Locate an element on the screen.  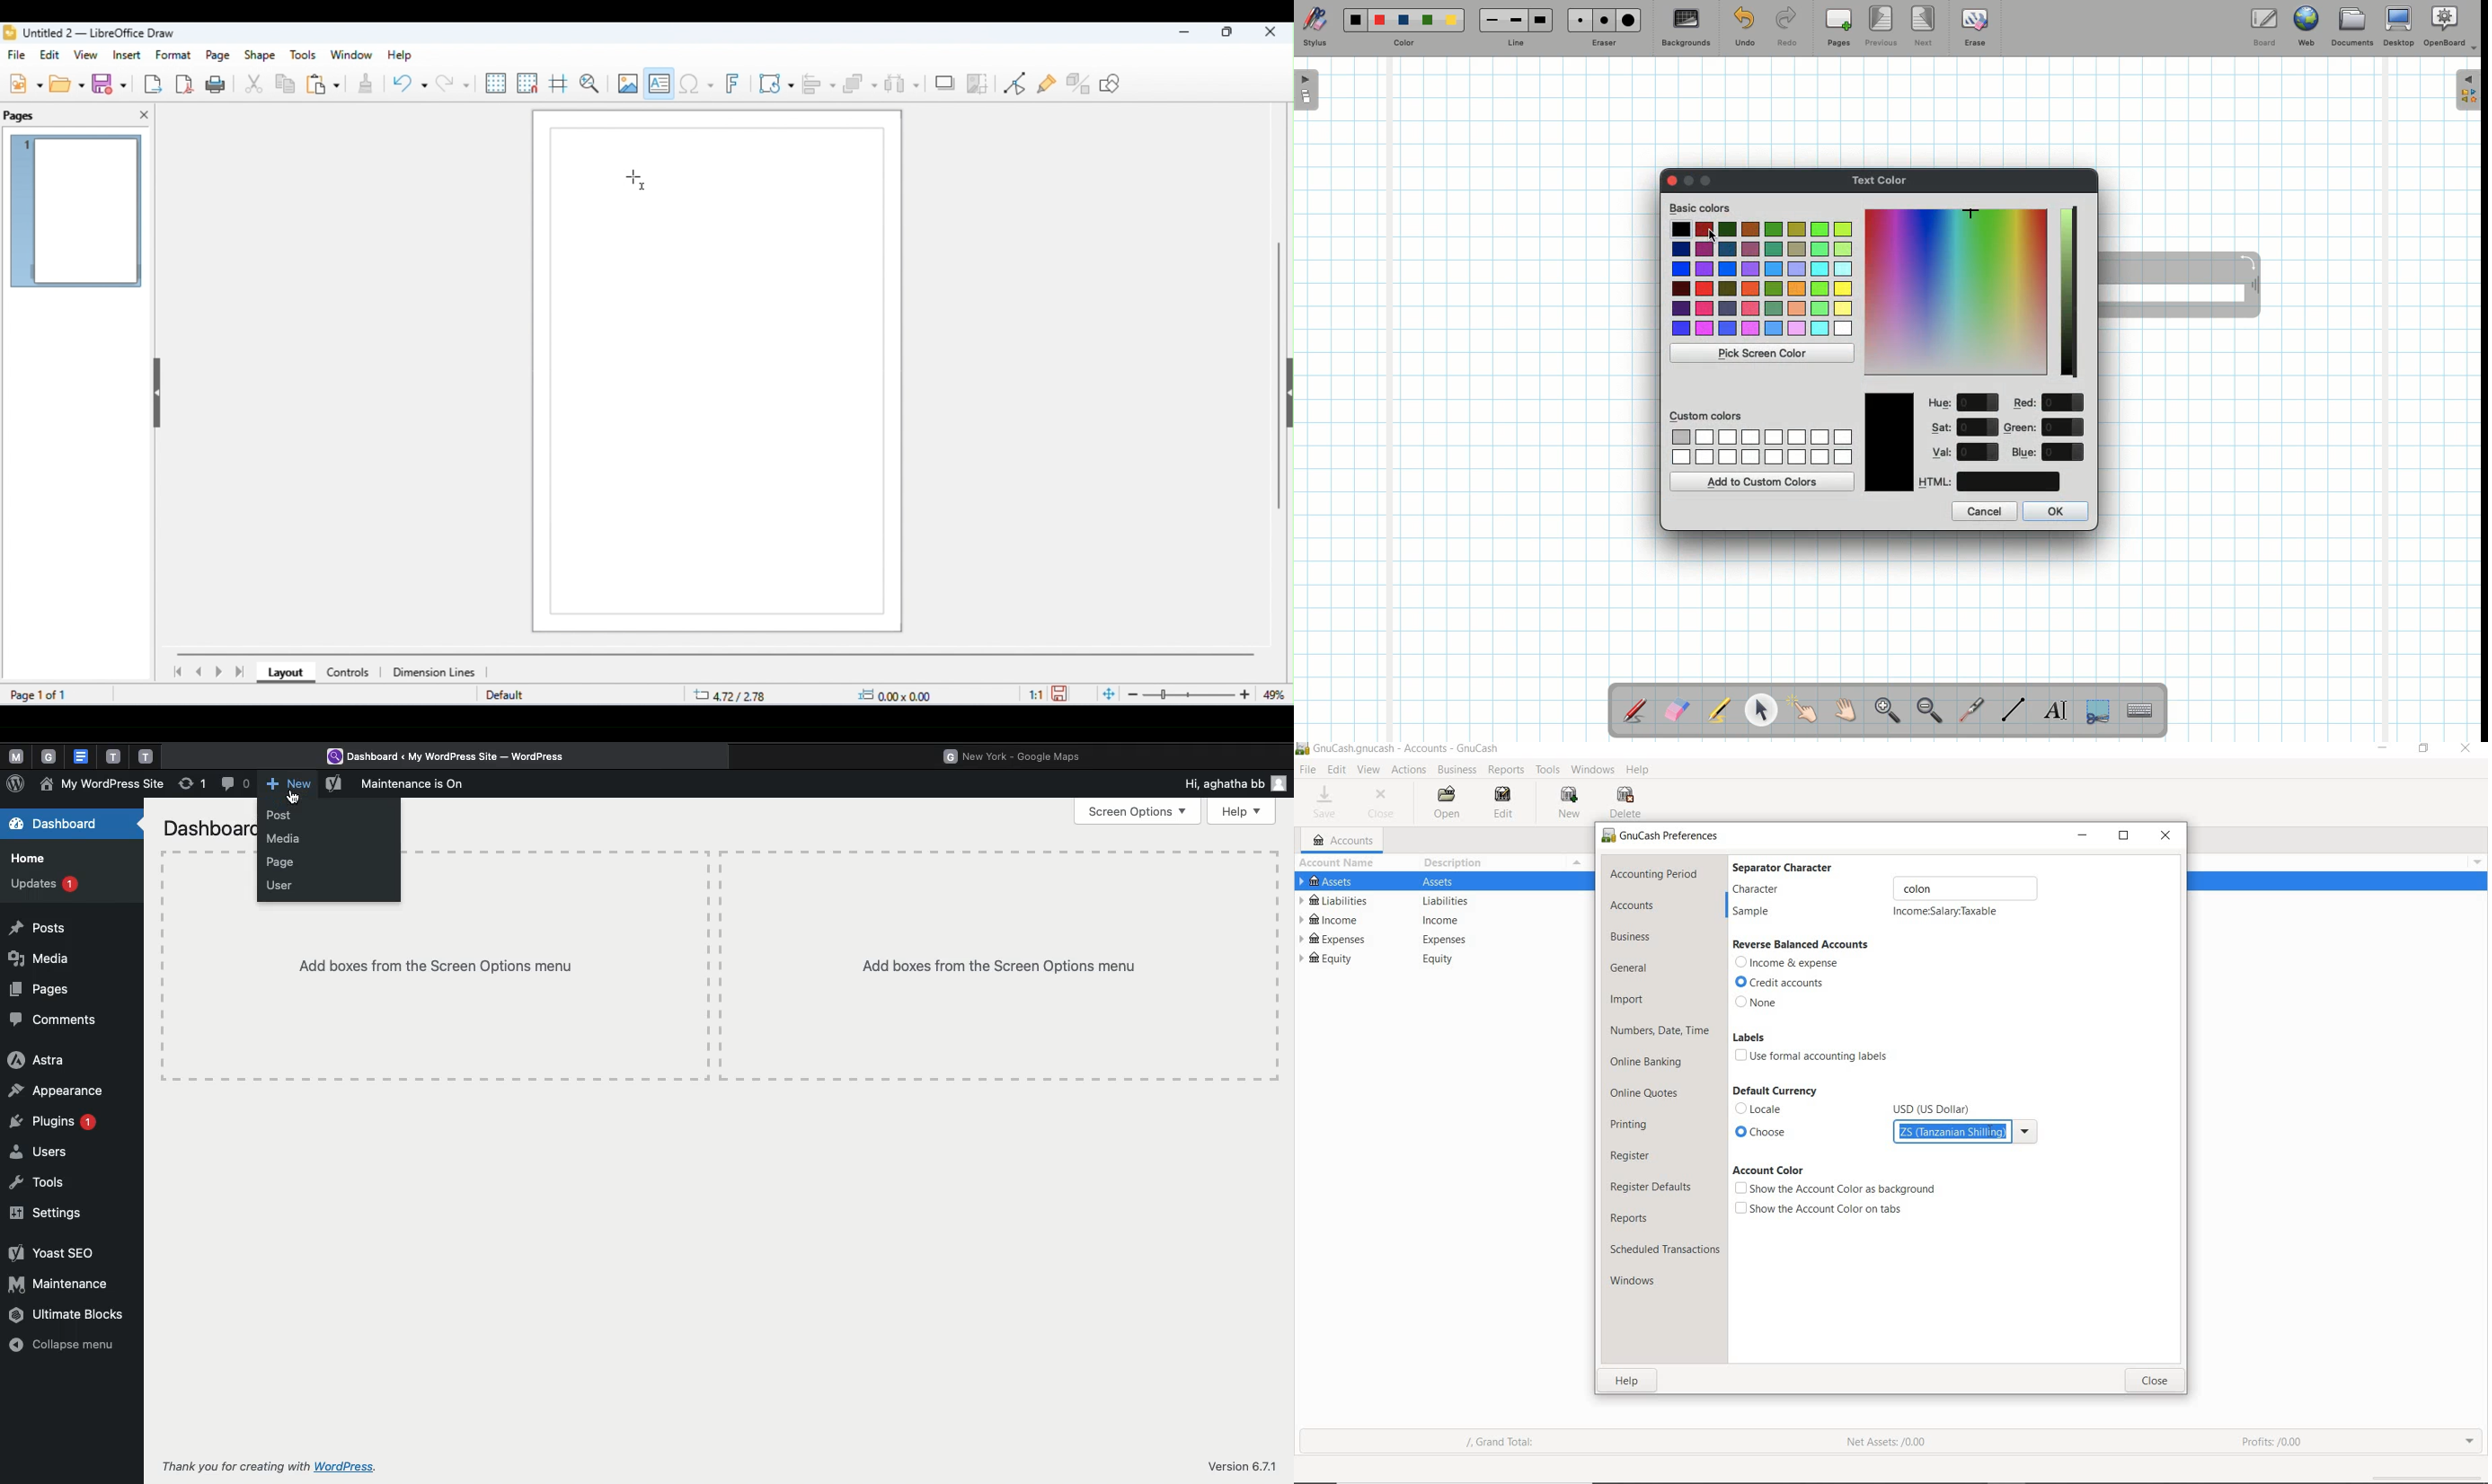
 is located at coordinates (1450, 920).